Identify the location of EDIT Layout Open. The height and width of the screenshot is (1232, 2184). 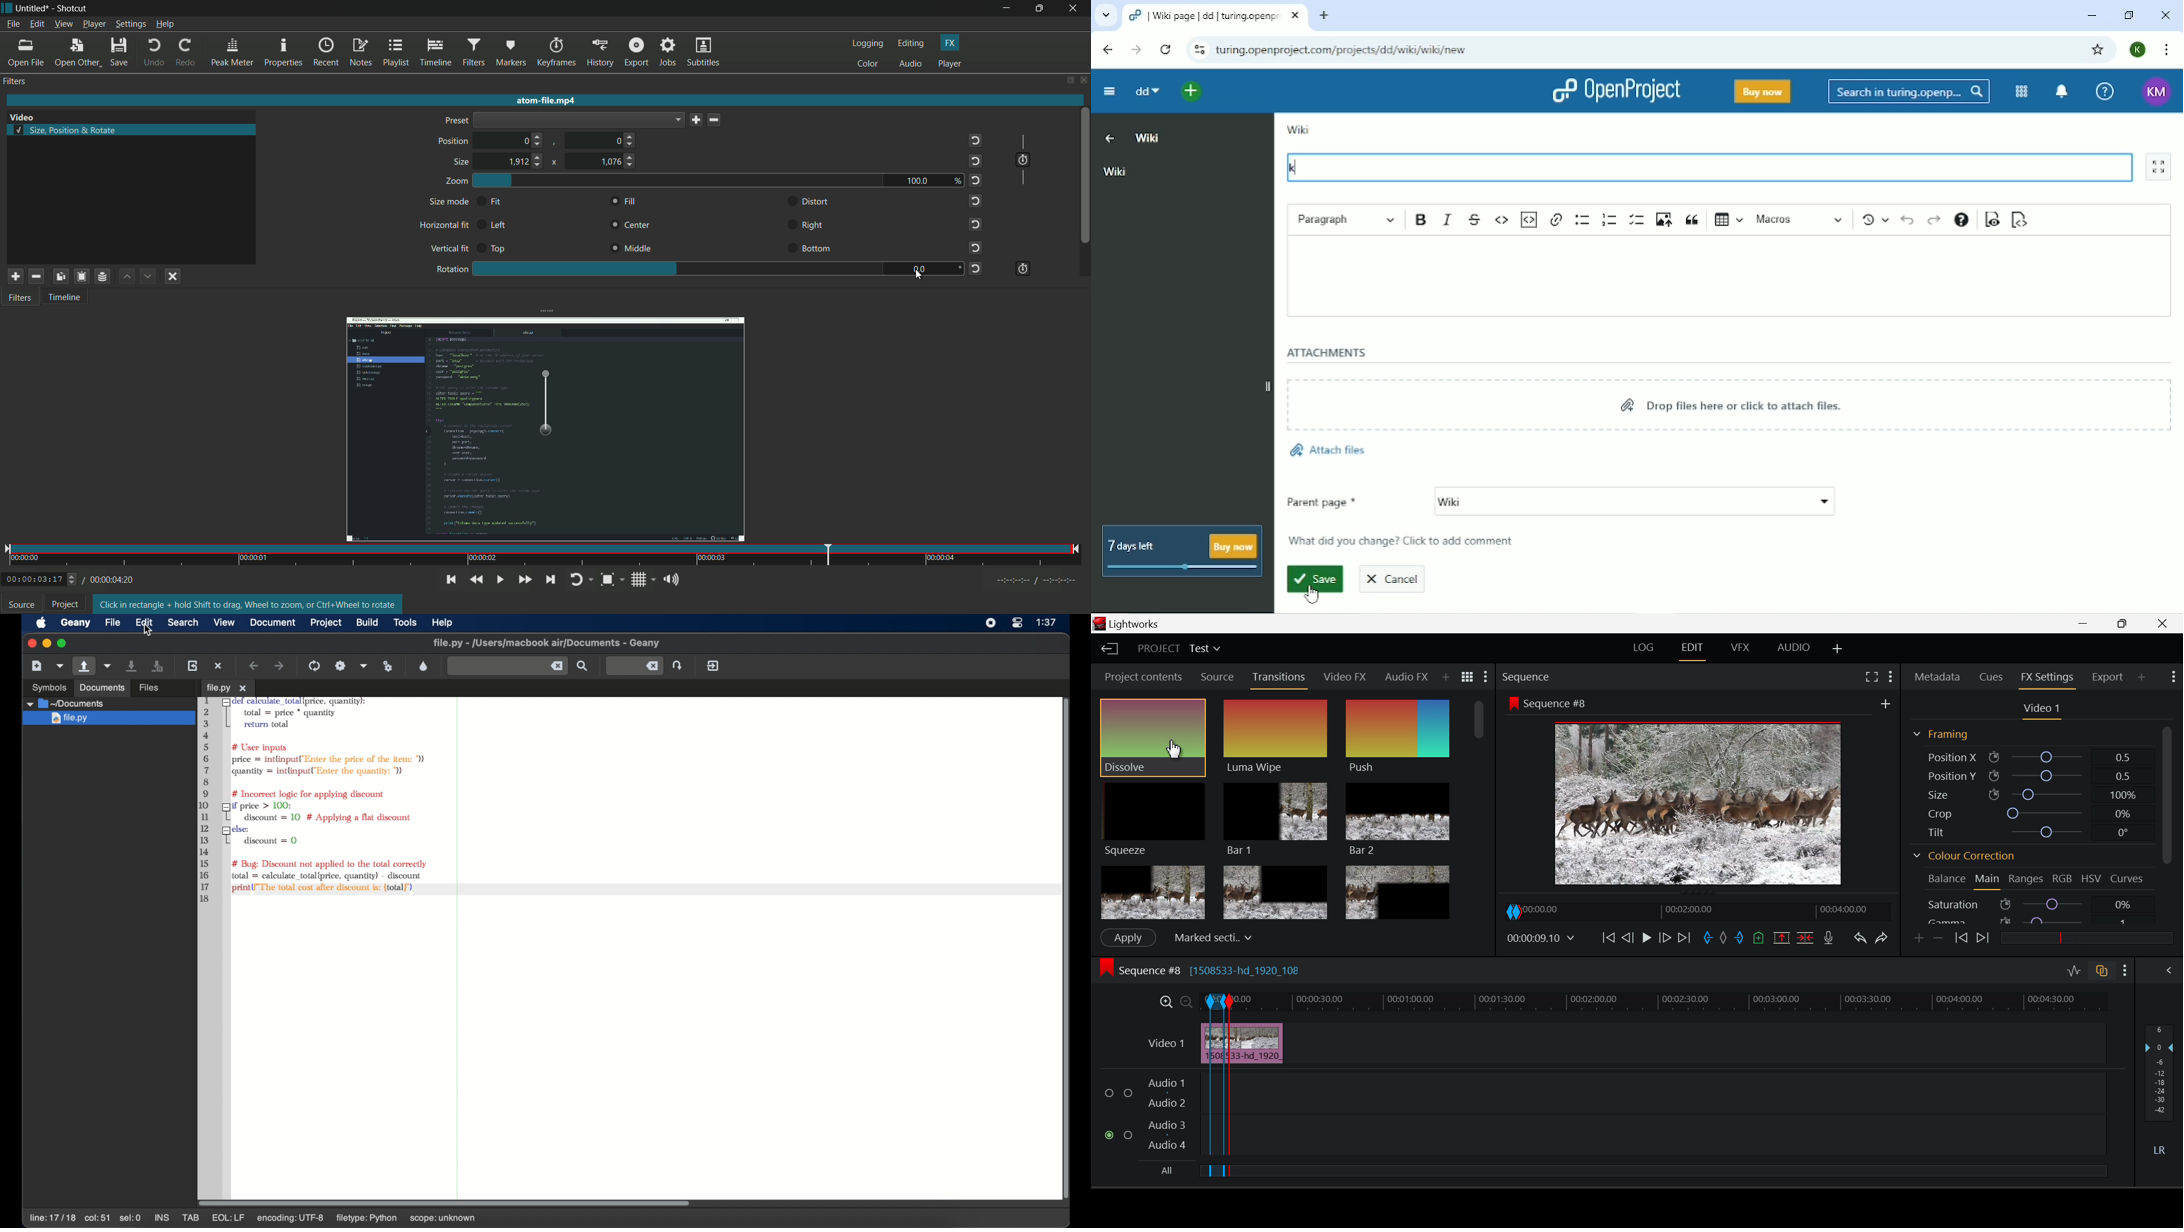
(1692, 650).